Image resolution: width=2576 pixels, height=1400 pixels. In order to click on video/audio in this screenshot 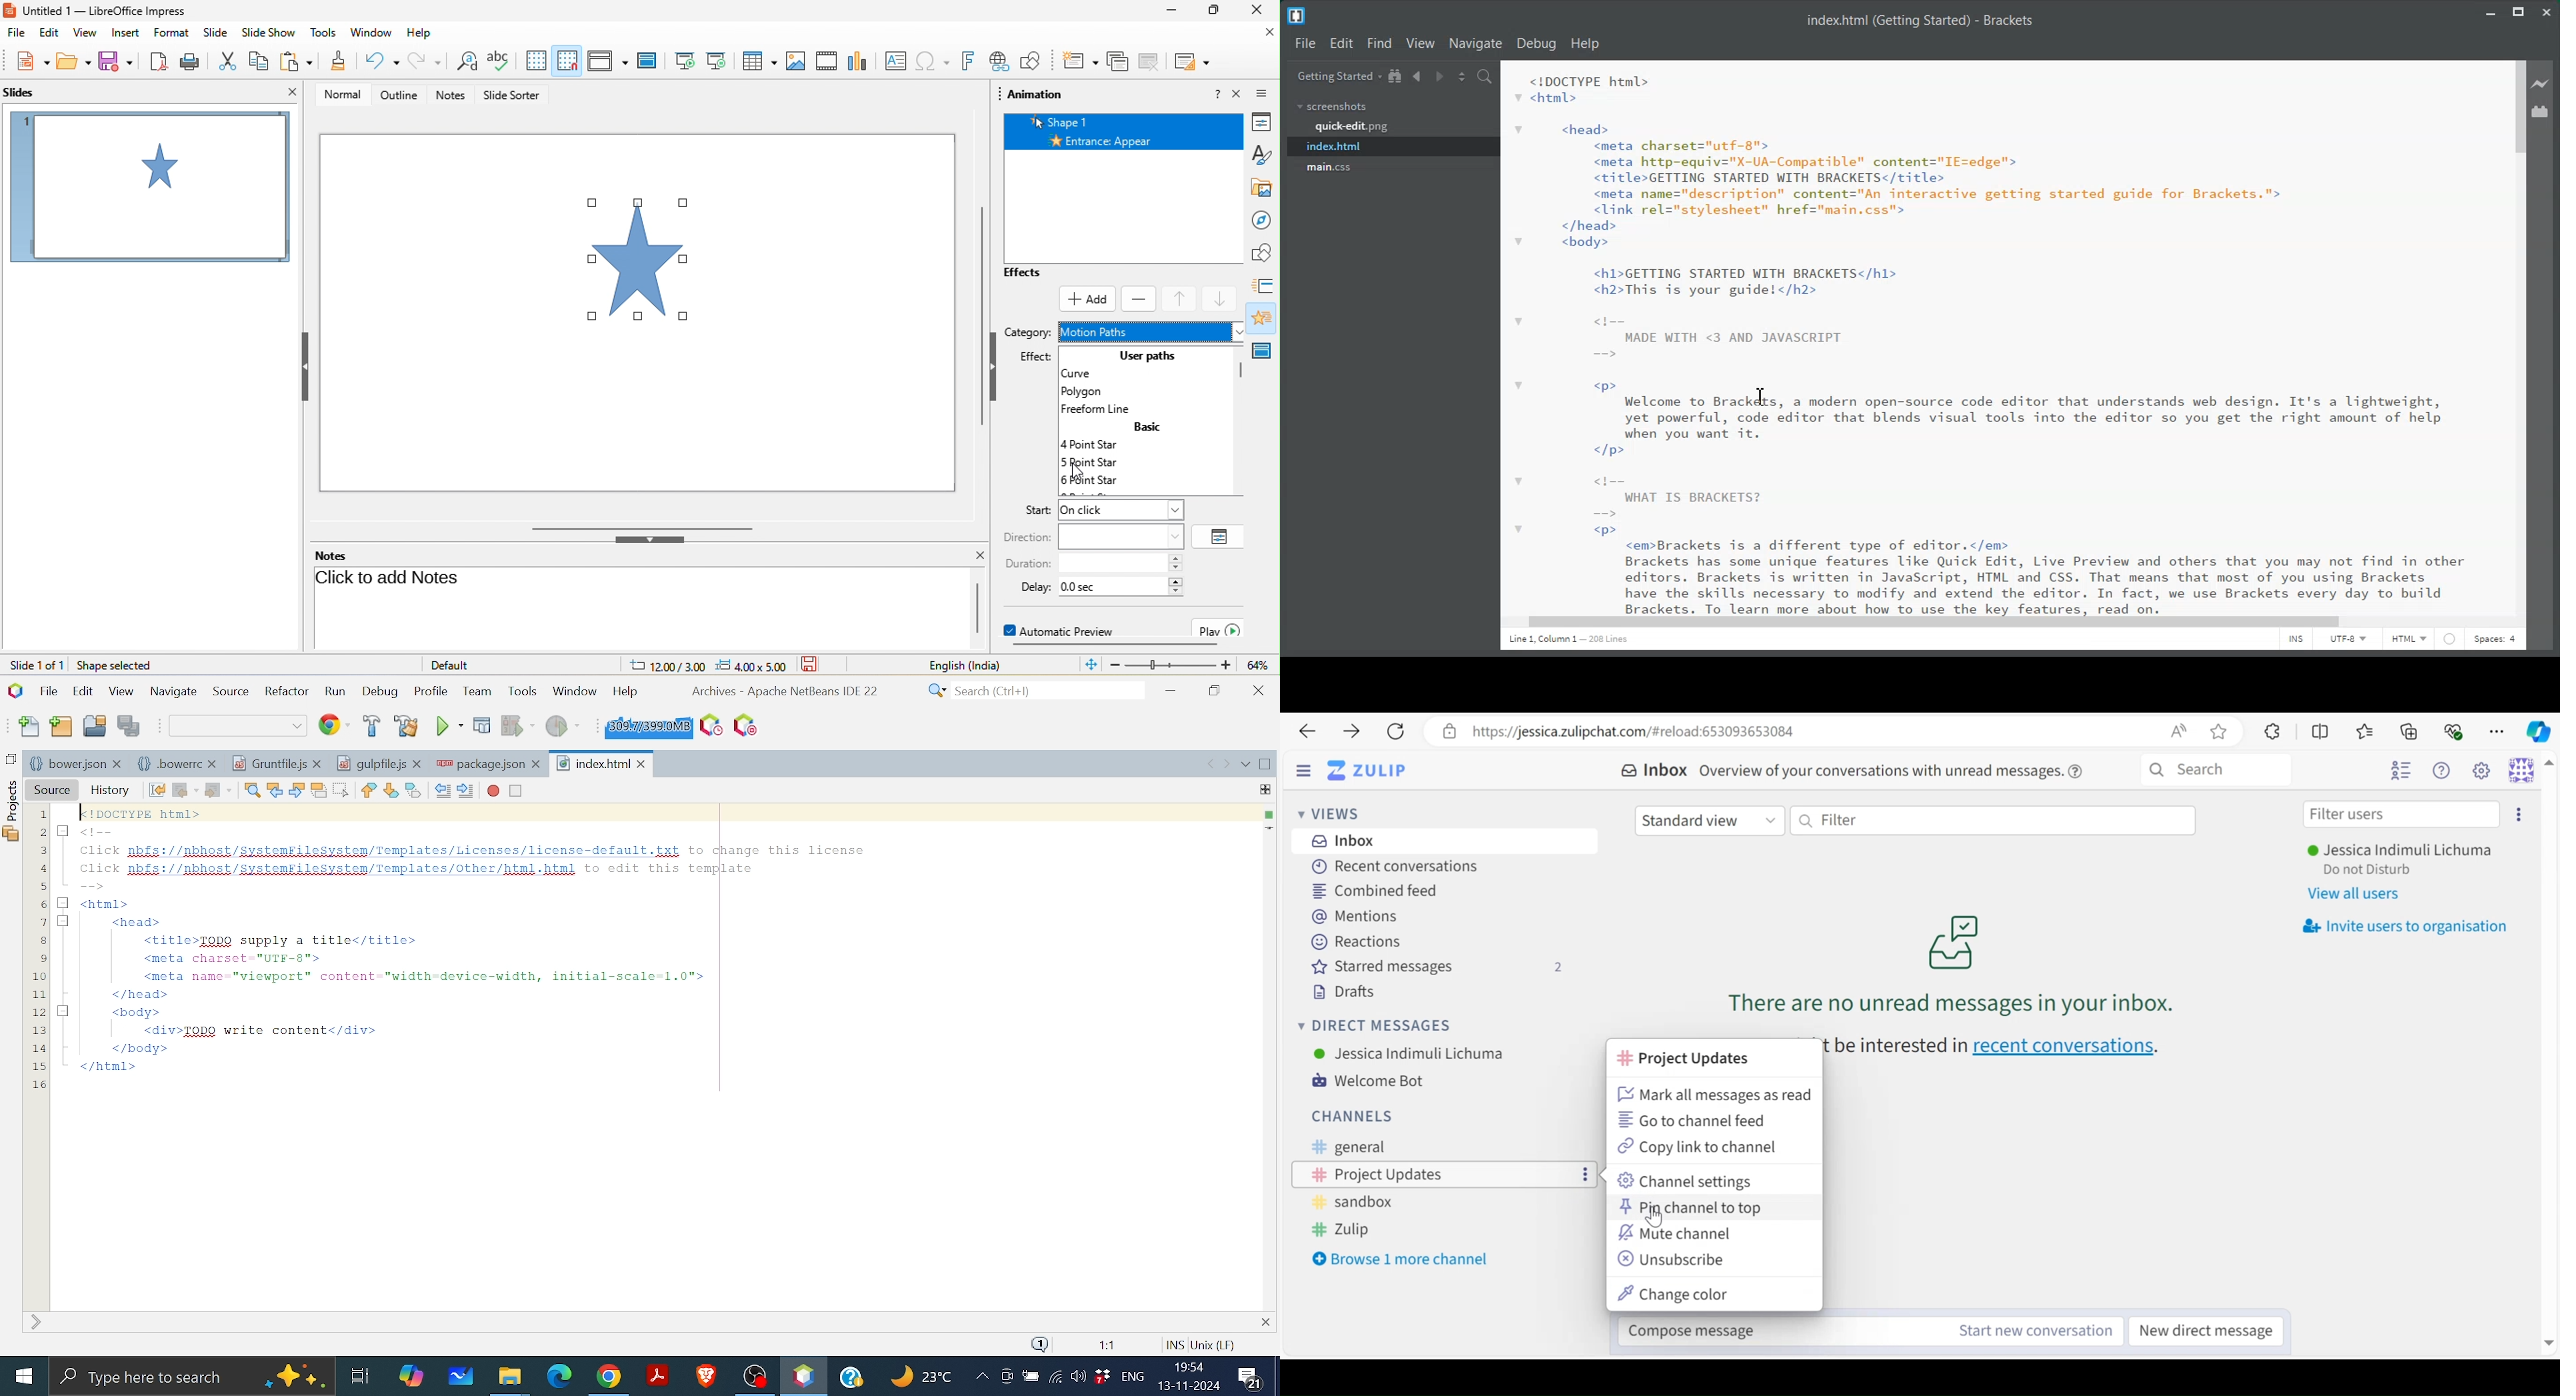, I will do `click(826, 60)`.